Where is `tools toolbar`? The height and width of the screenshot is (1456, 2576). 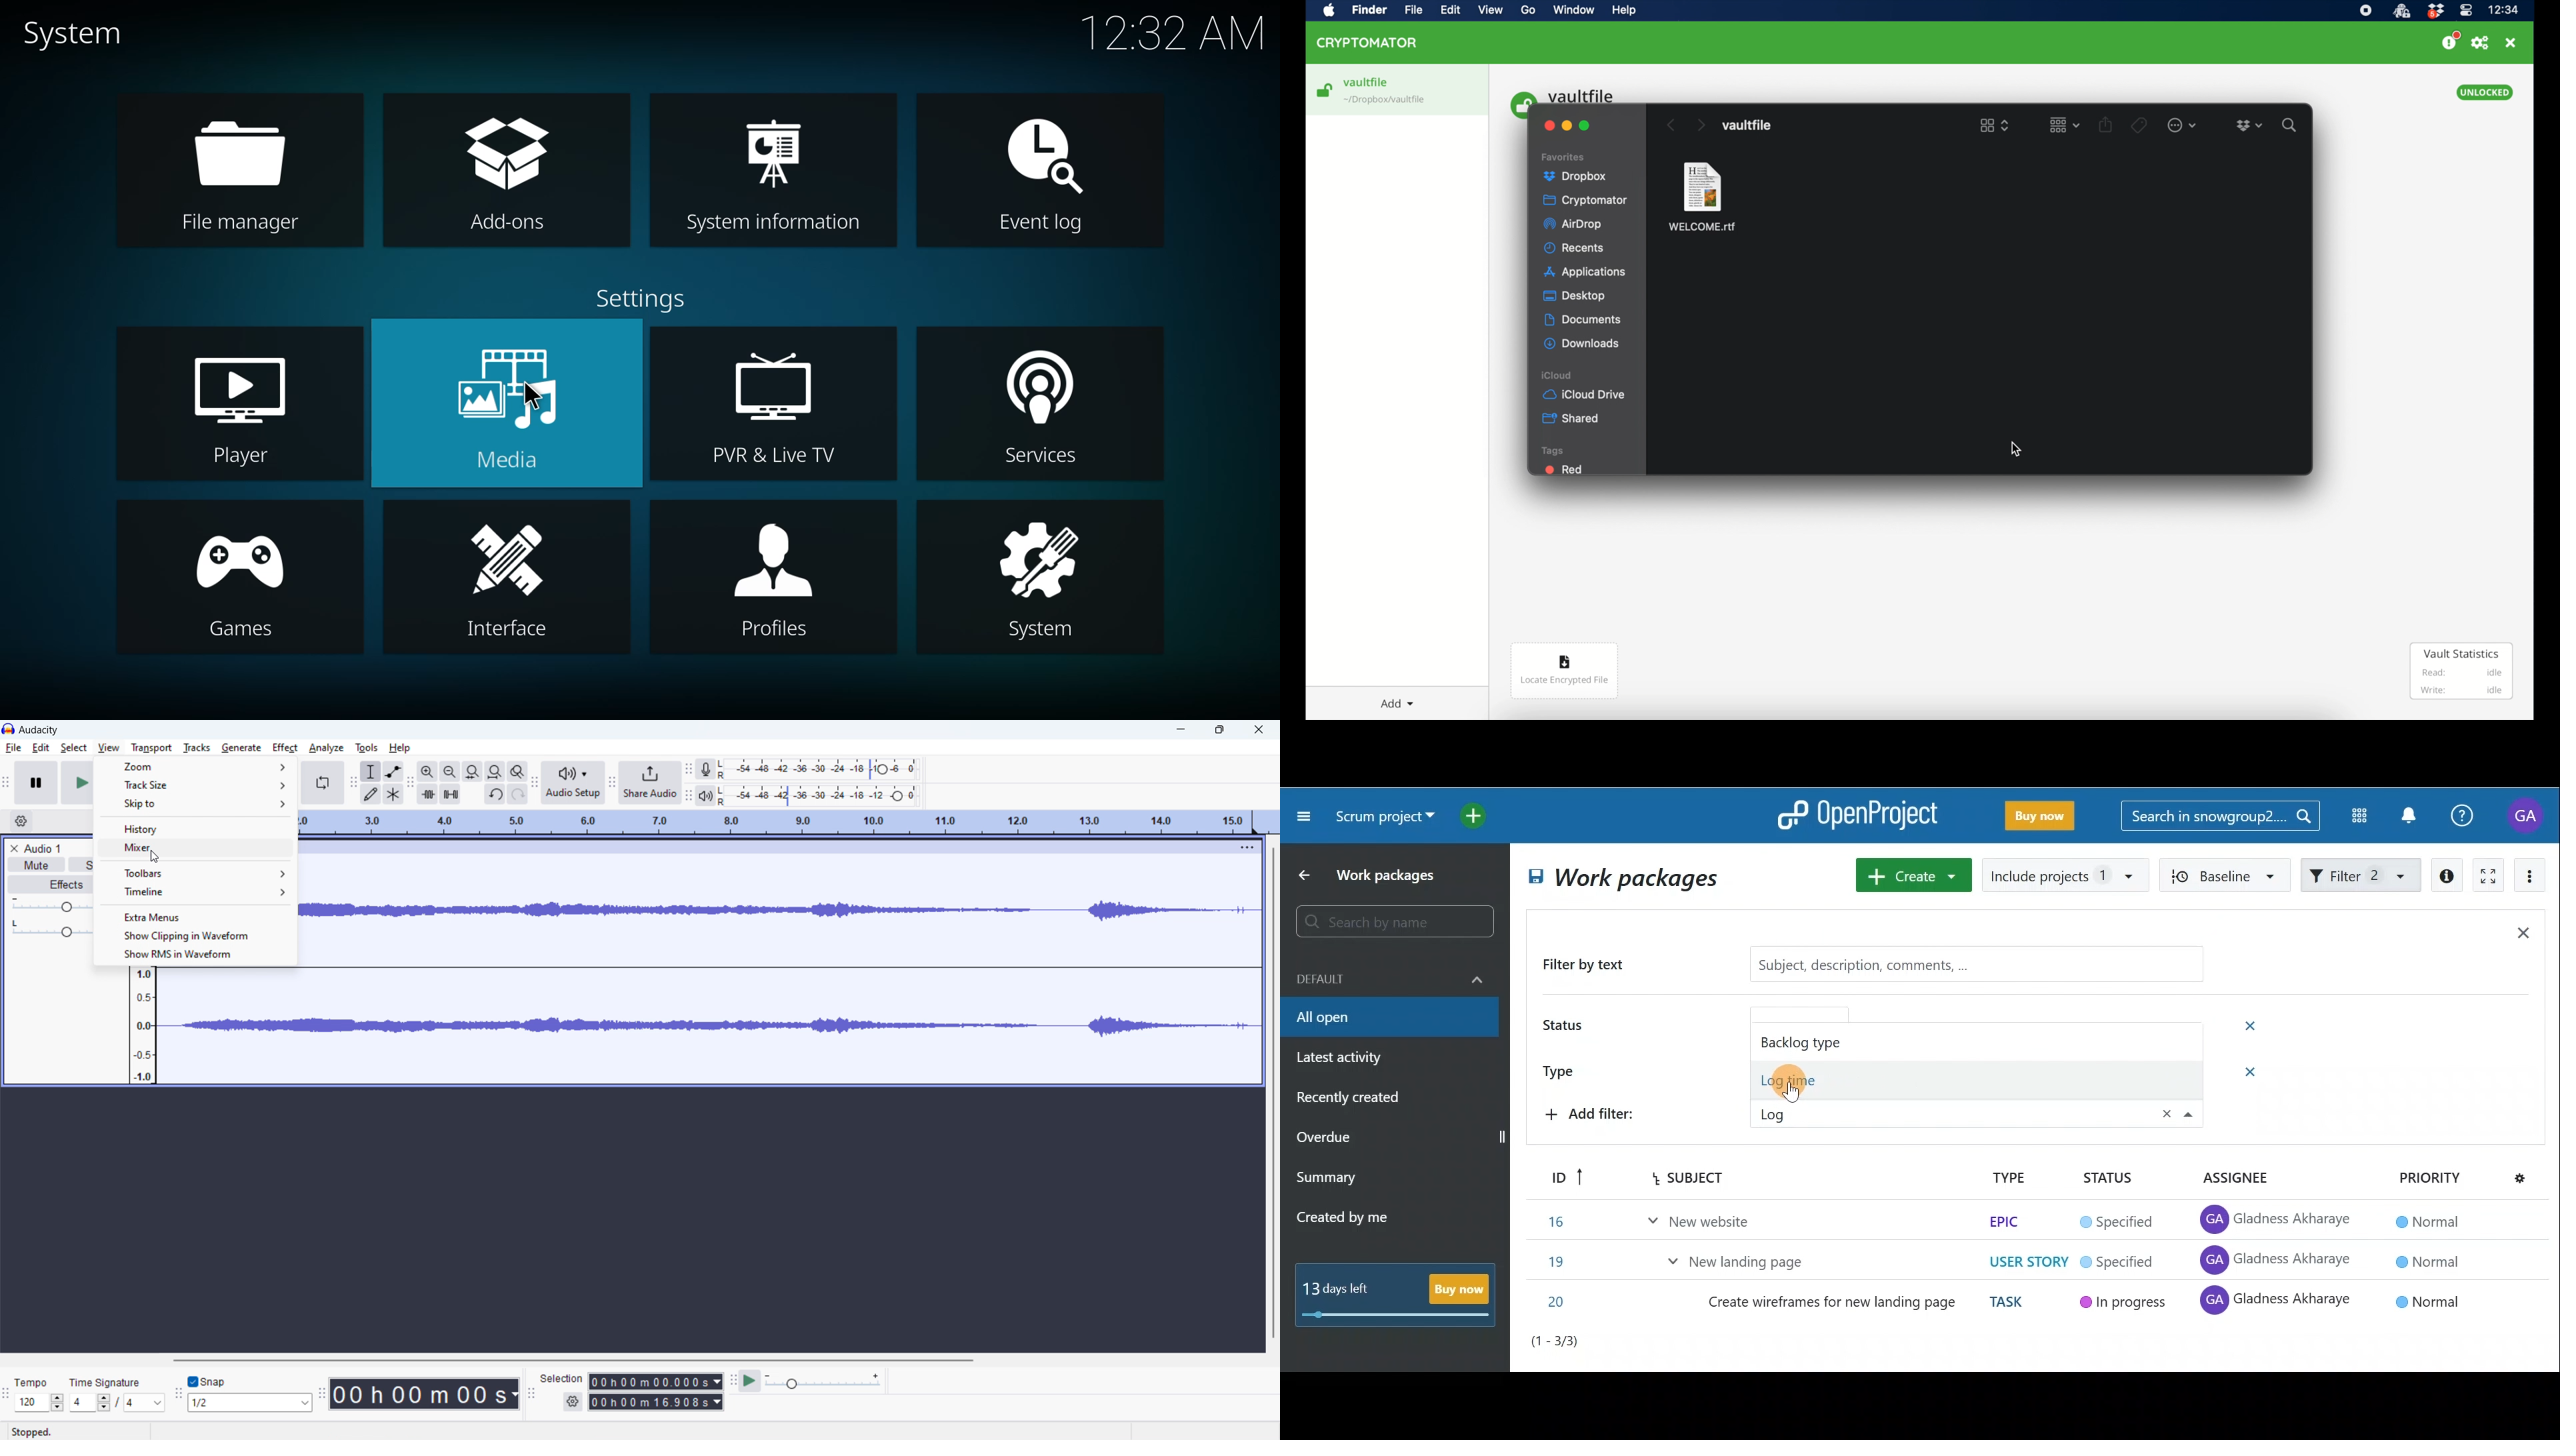
tools toolbar is located at coordinates (353, 783).